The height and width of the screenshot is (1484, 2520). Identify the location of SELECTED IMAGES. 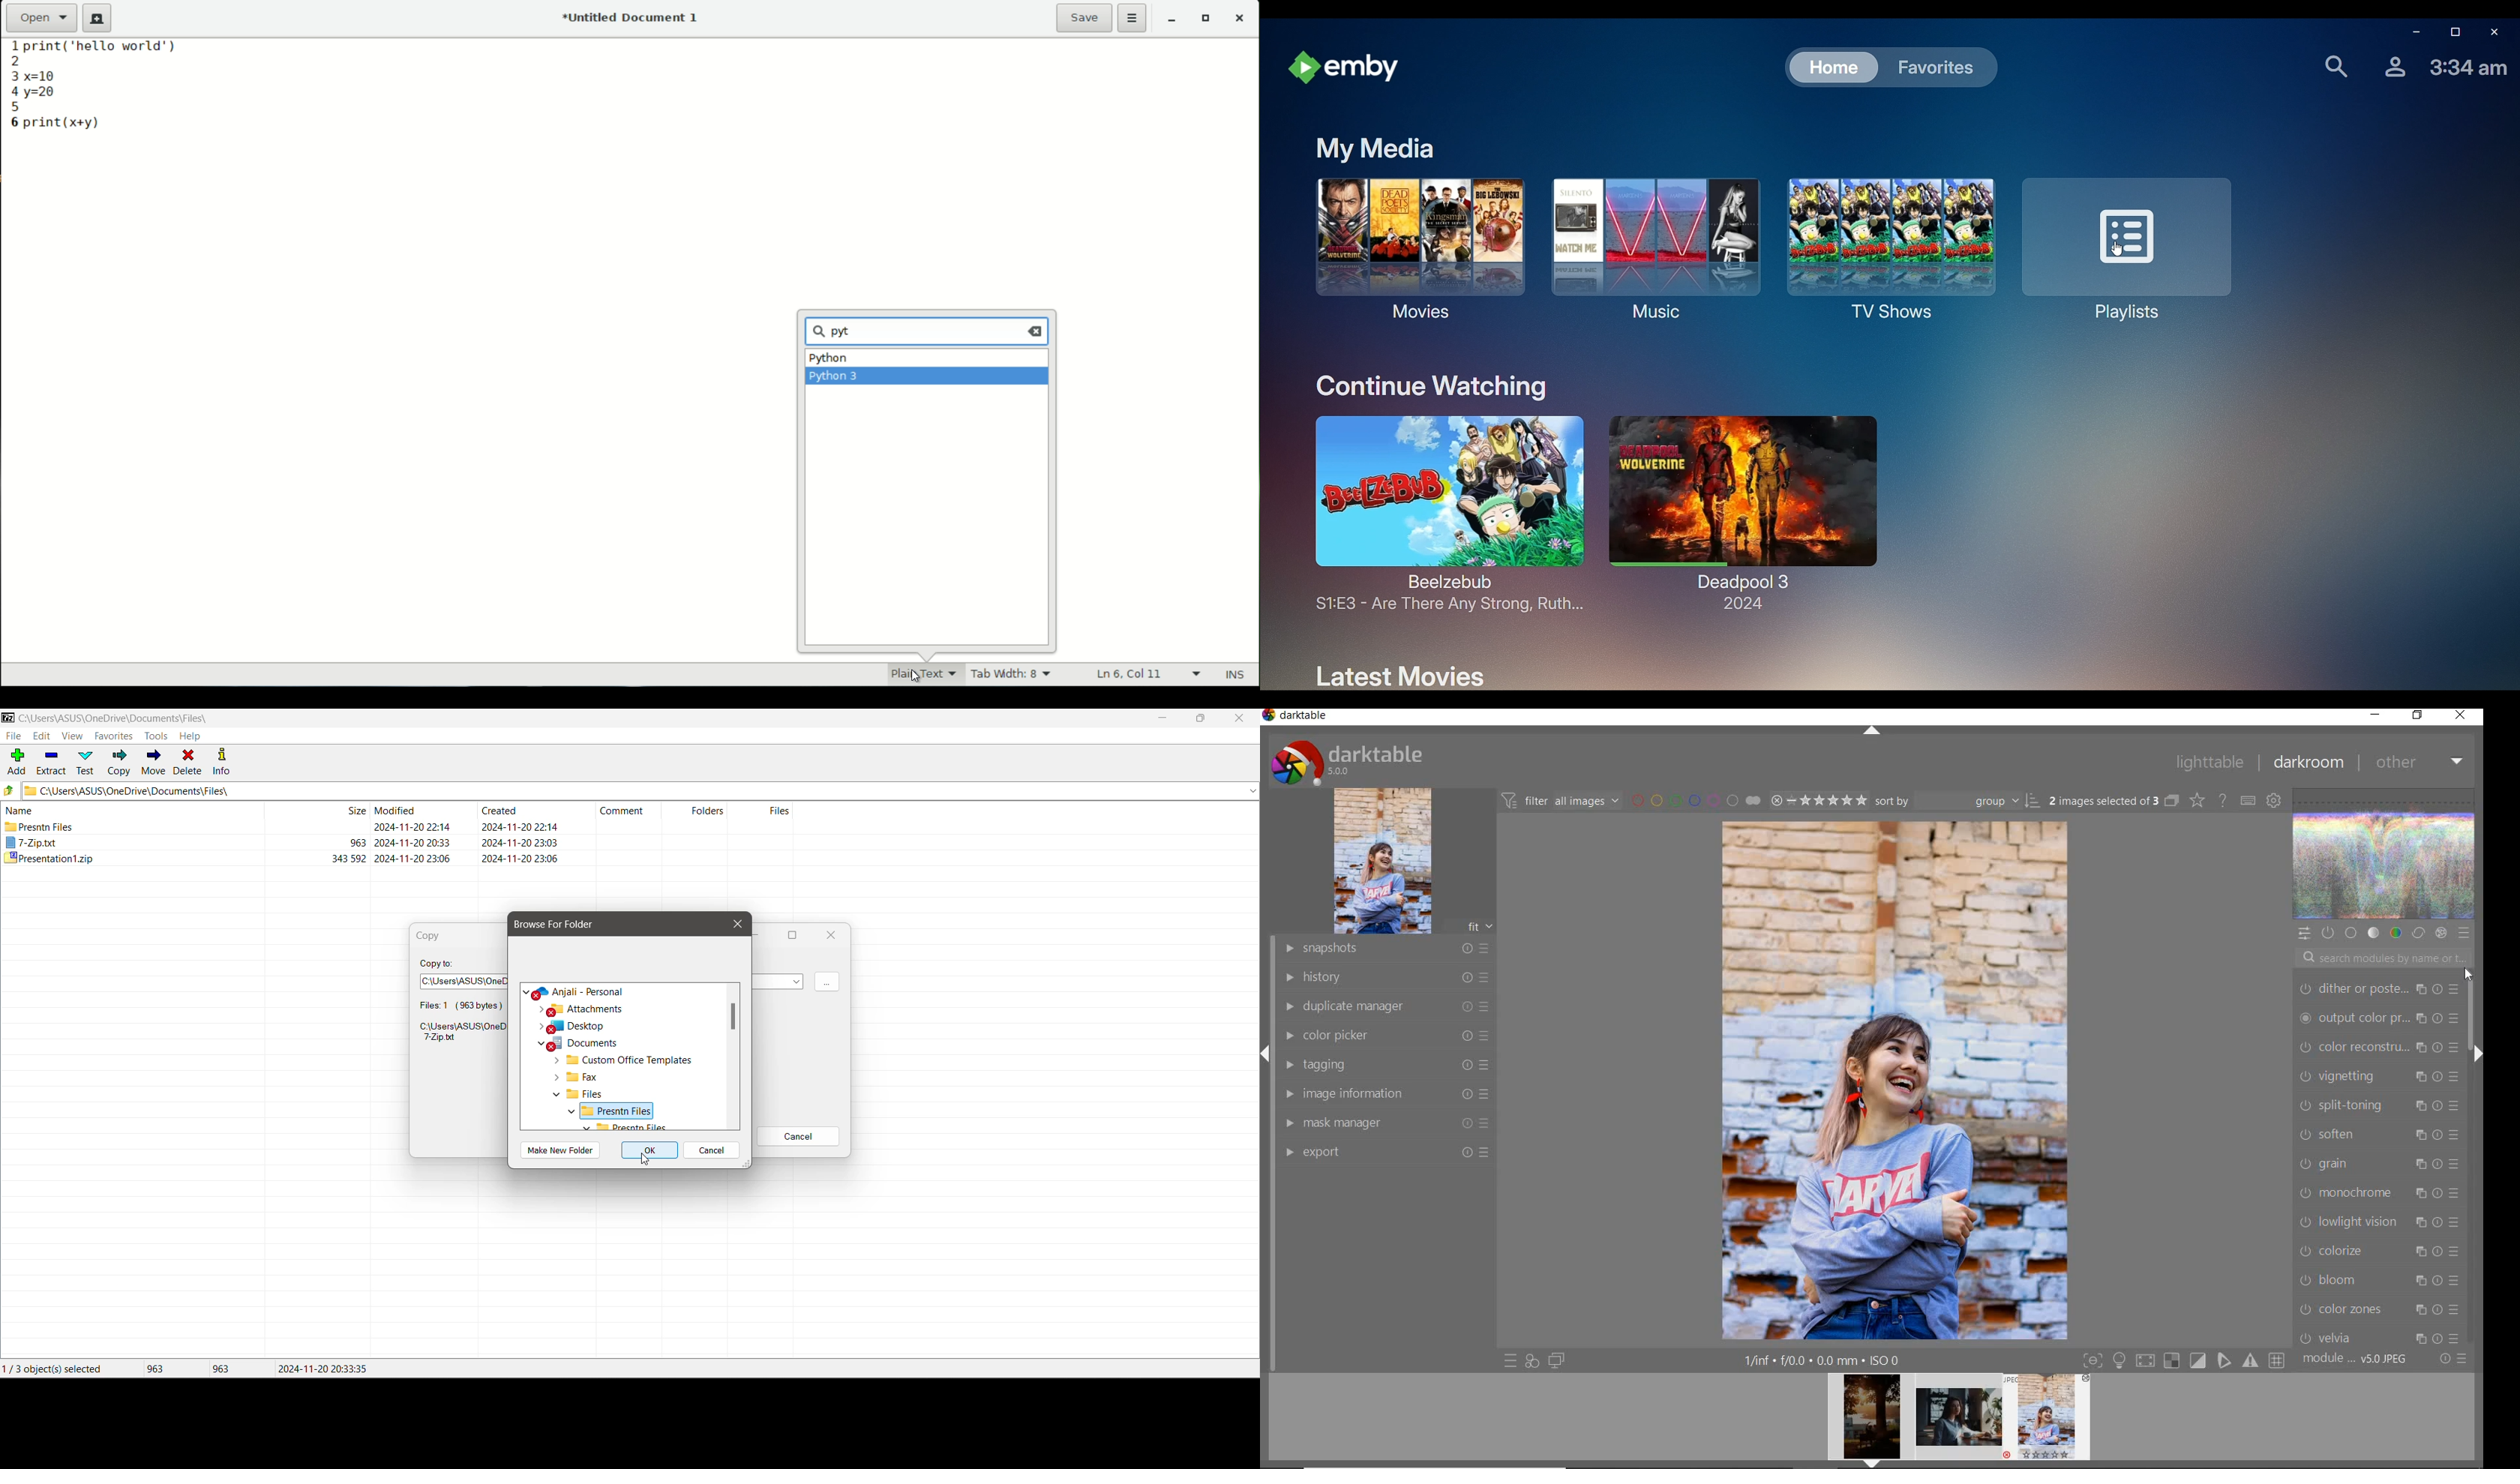
(2104, 798).